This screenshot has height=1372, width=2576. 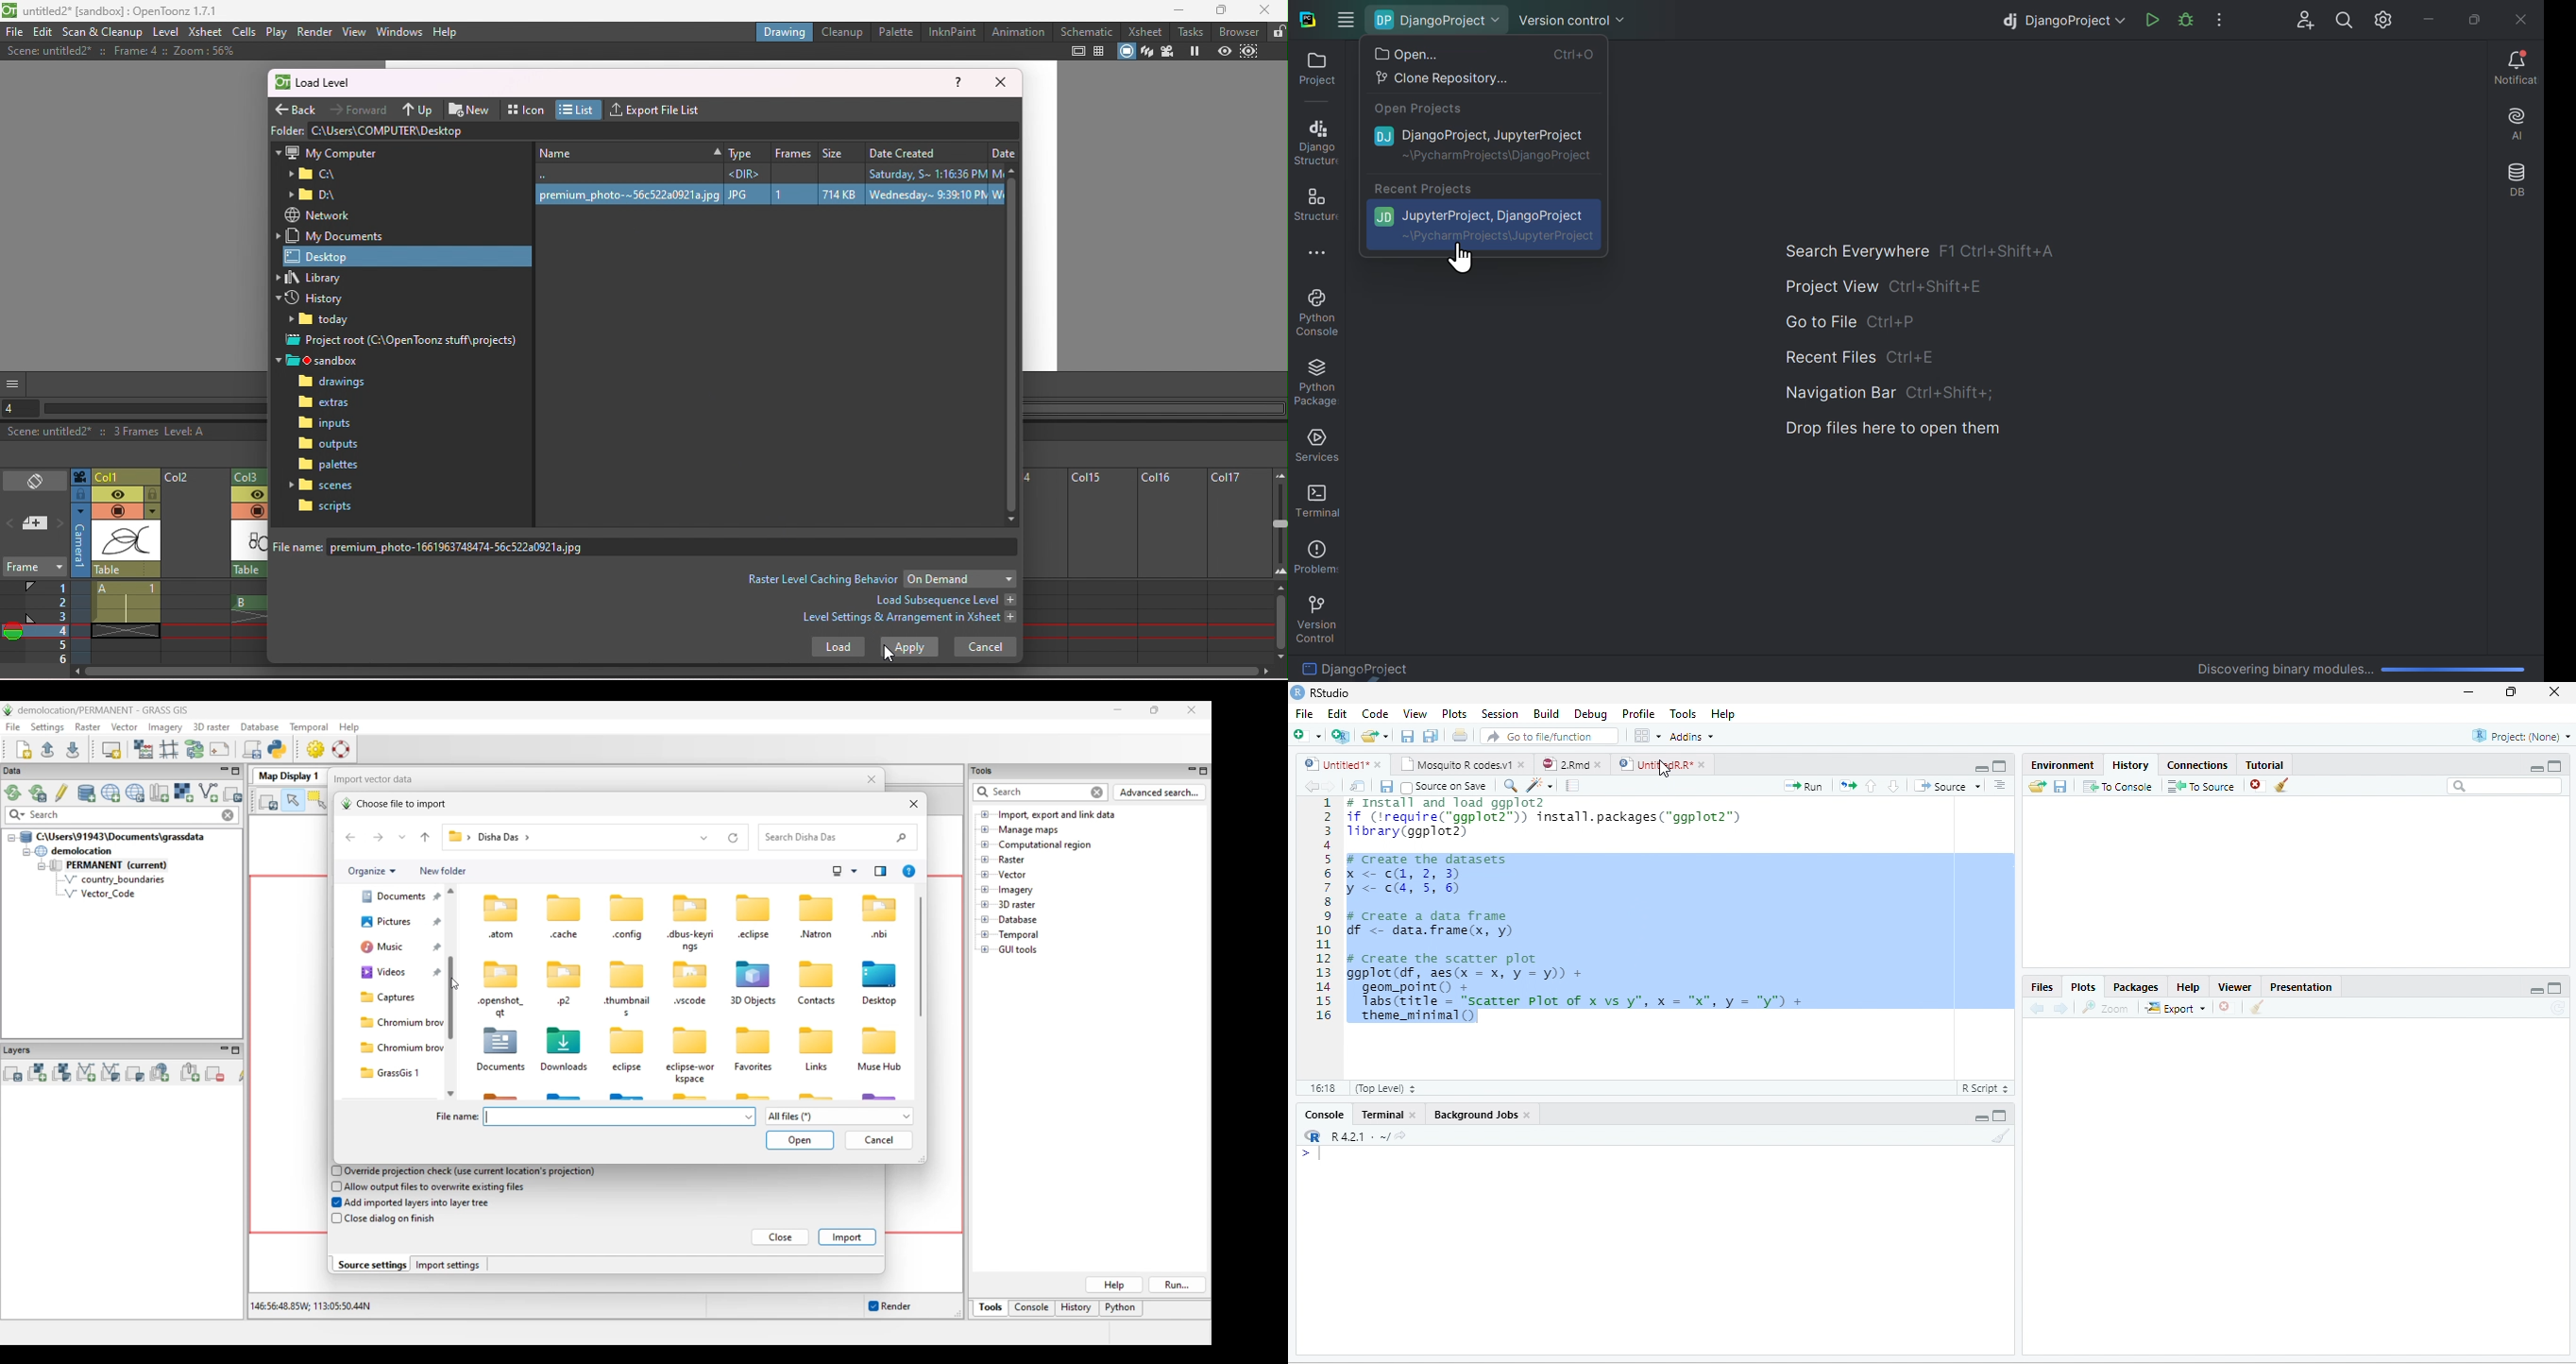 What do you see at coordinates (2520, 736) in the screenshot?
I see `Project: (None)` at bounding box center [2520, 736].